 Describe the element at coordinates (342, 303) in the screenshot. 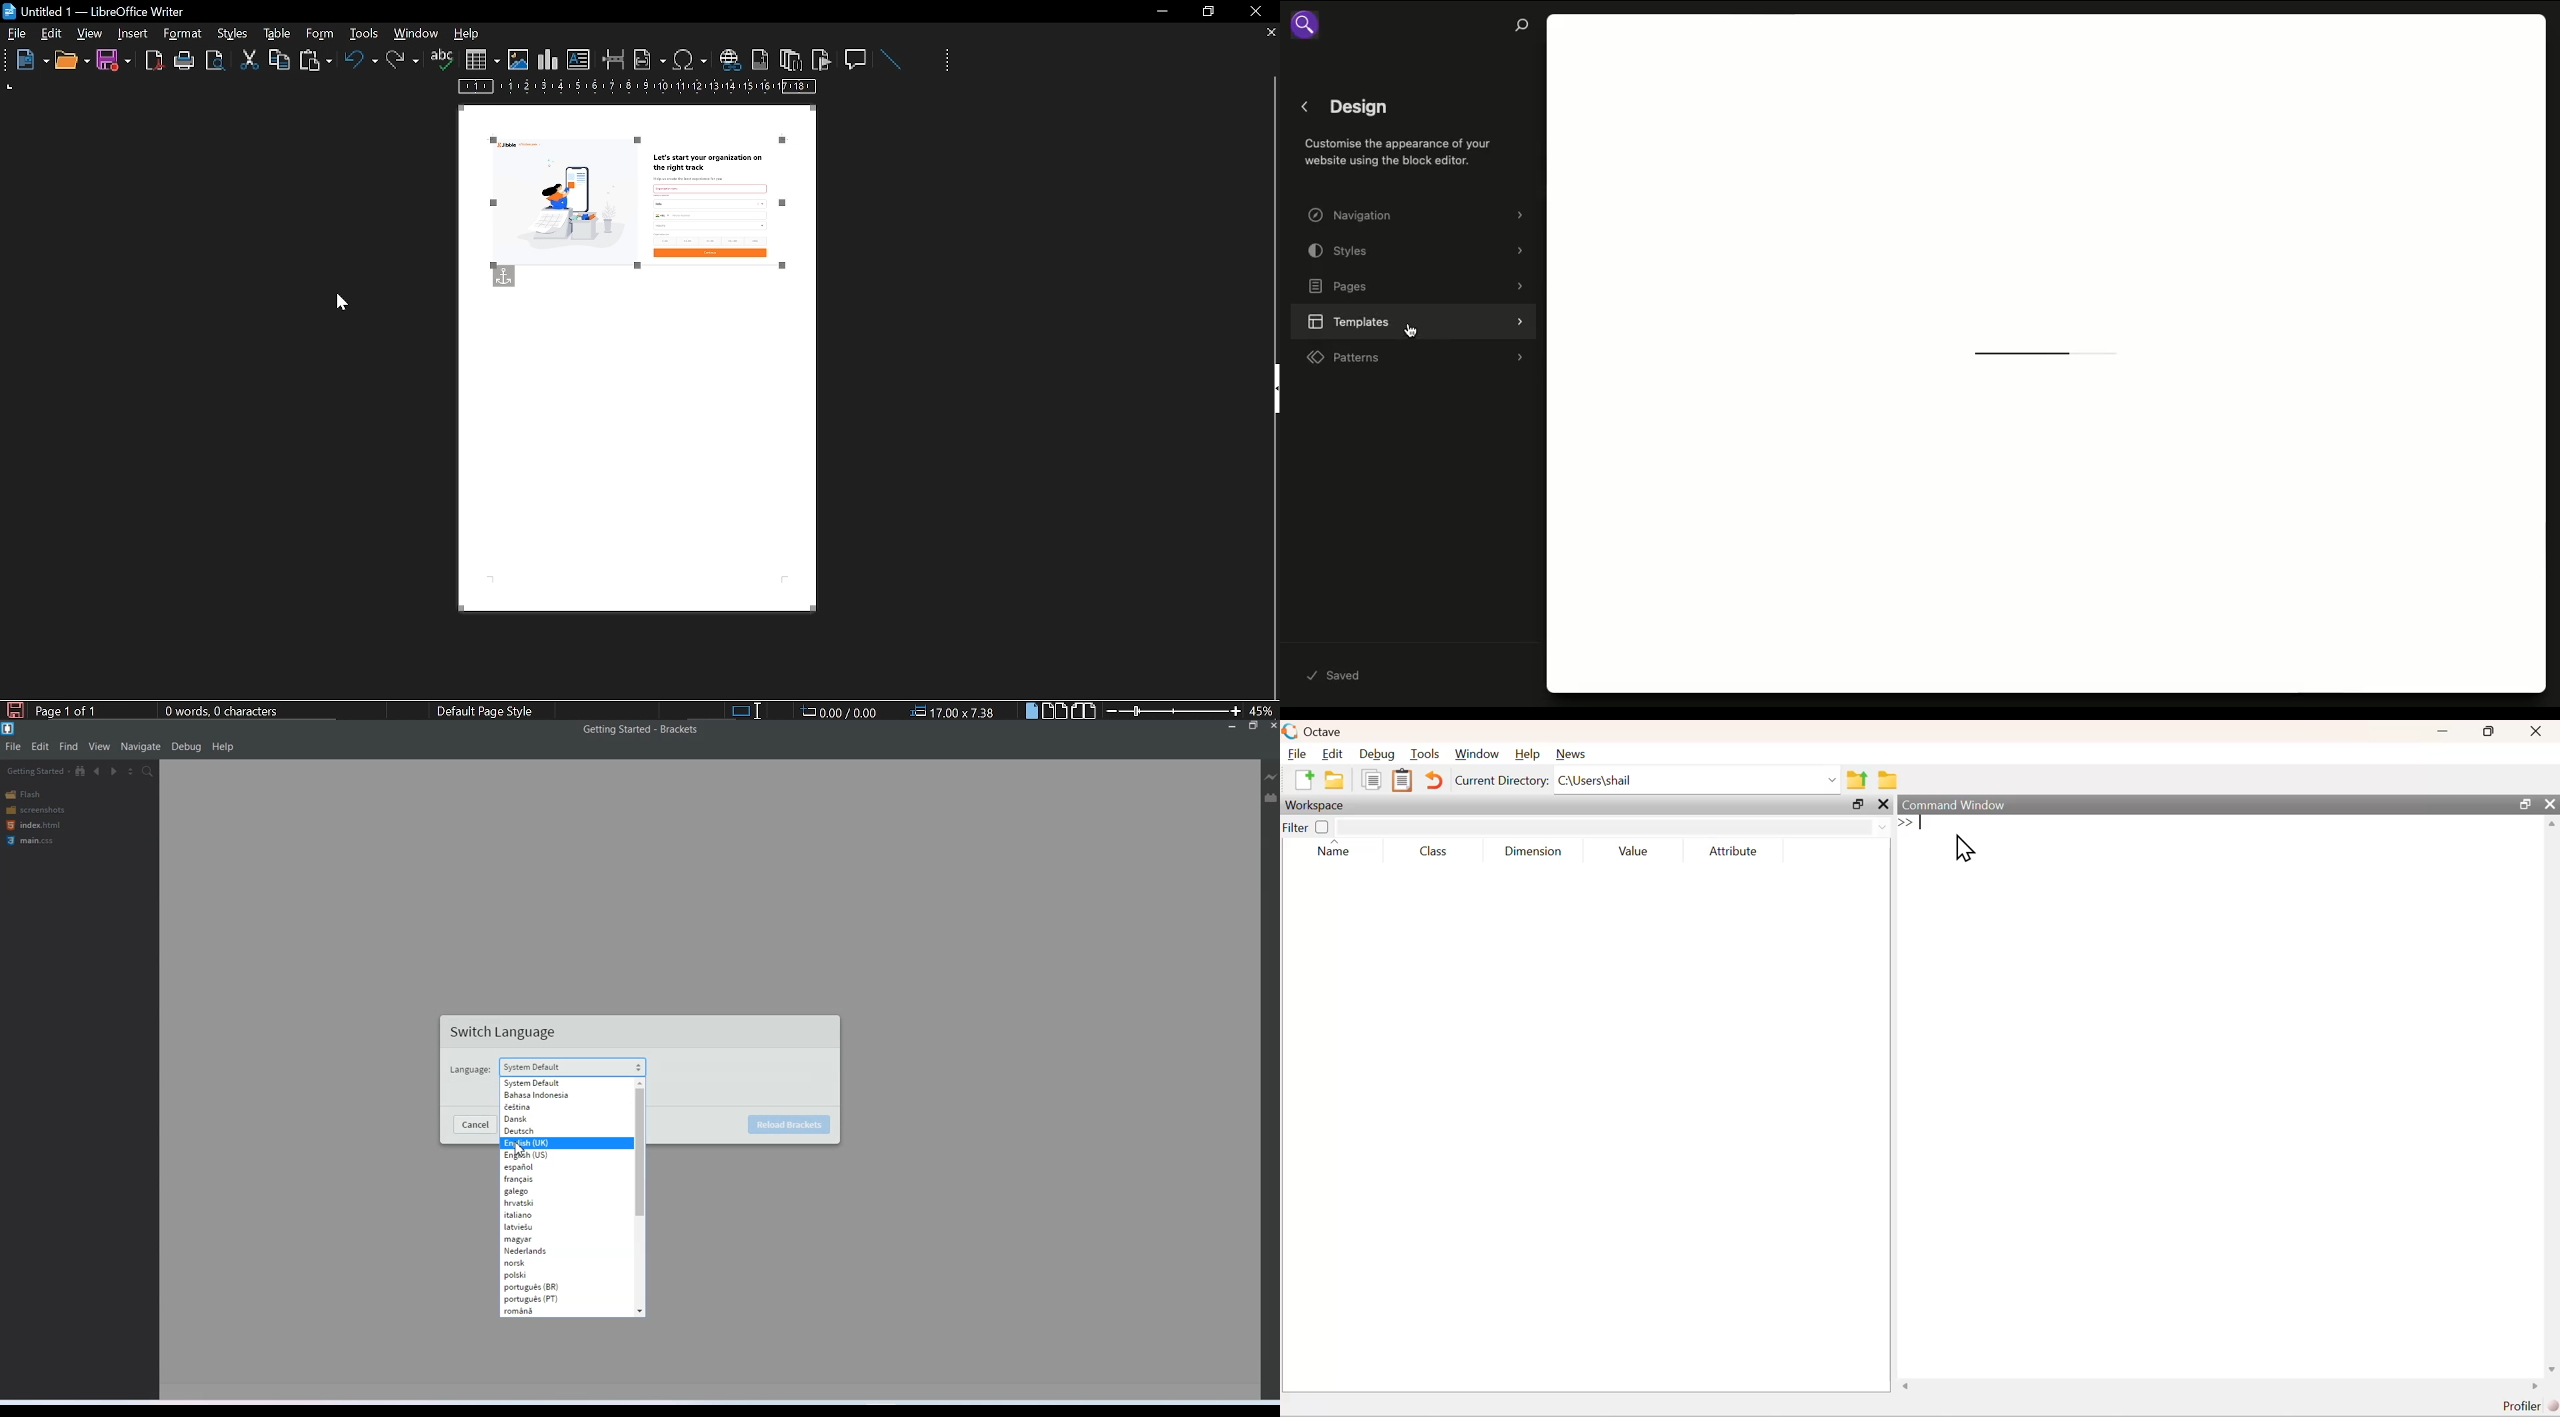

I see `Cursor` at that location.